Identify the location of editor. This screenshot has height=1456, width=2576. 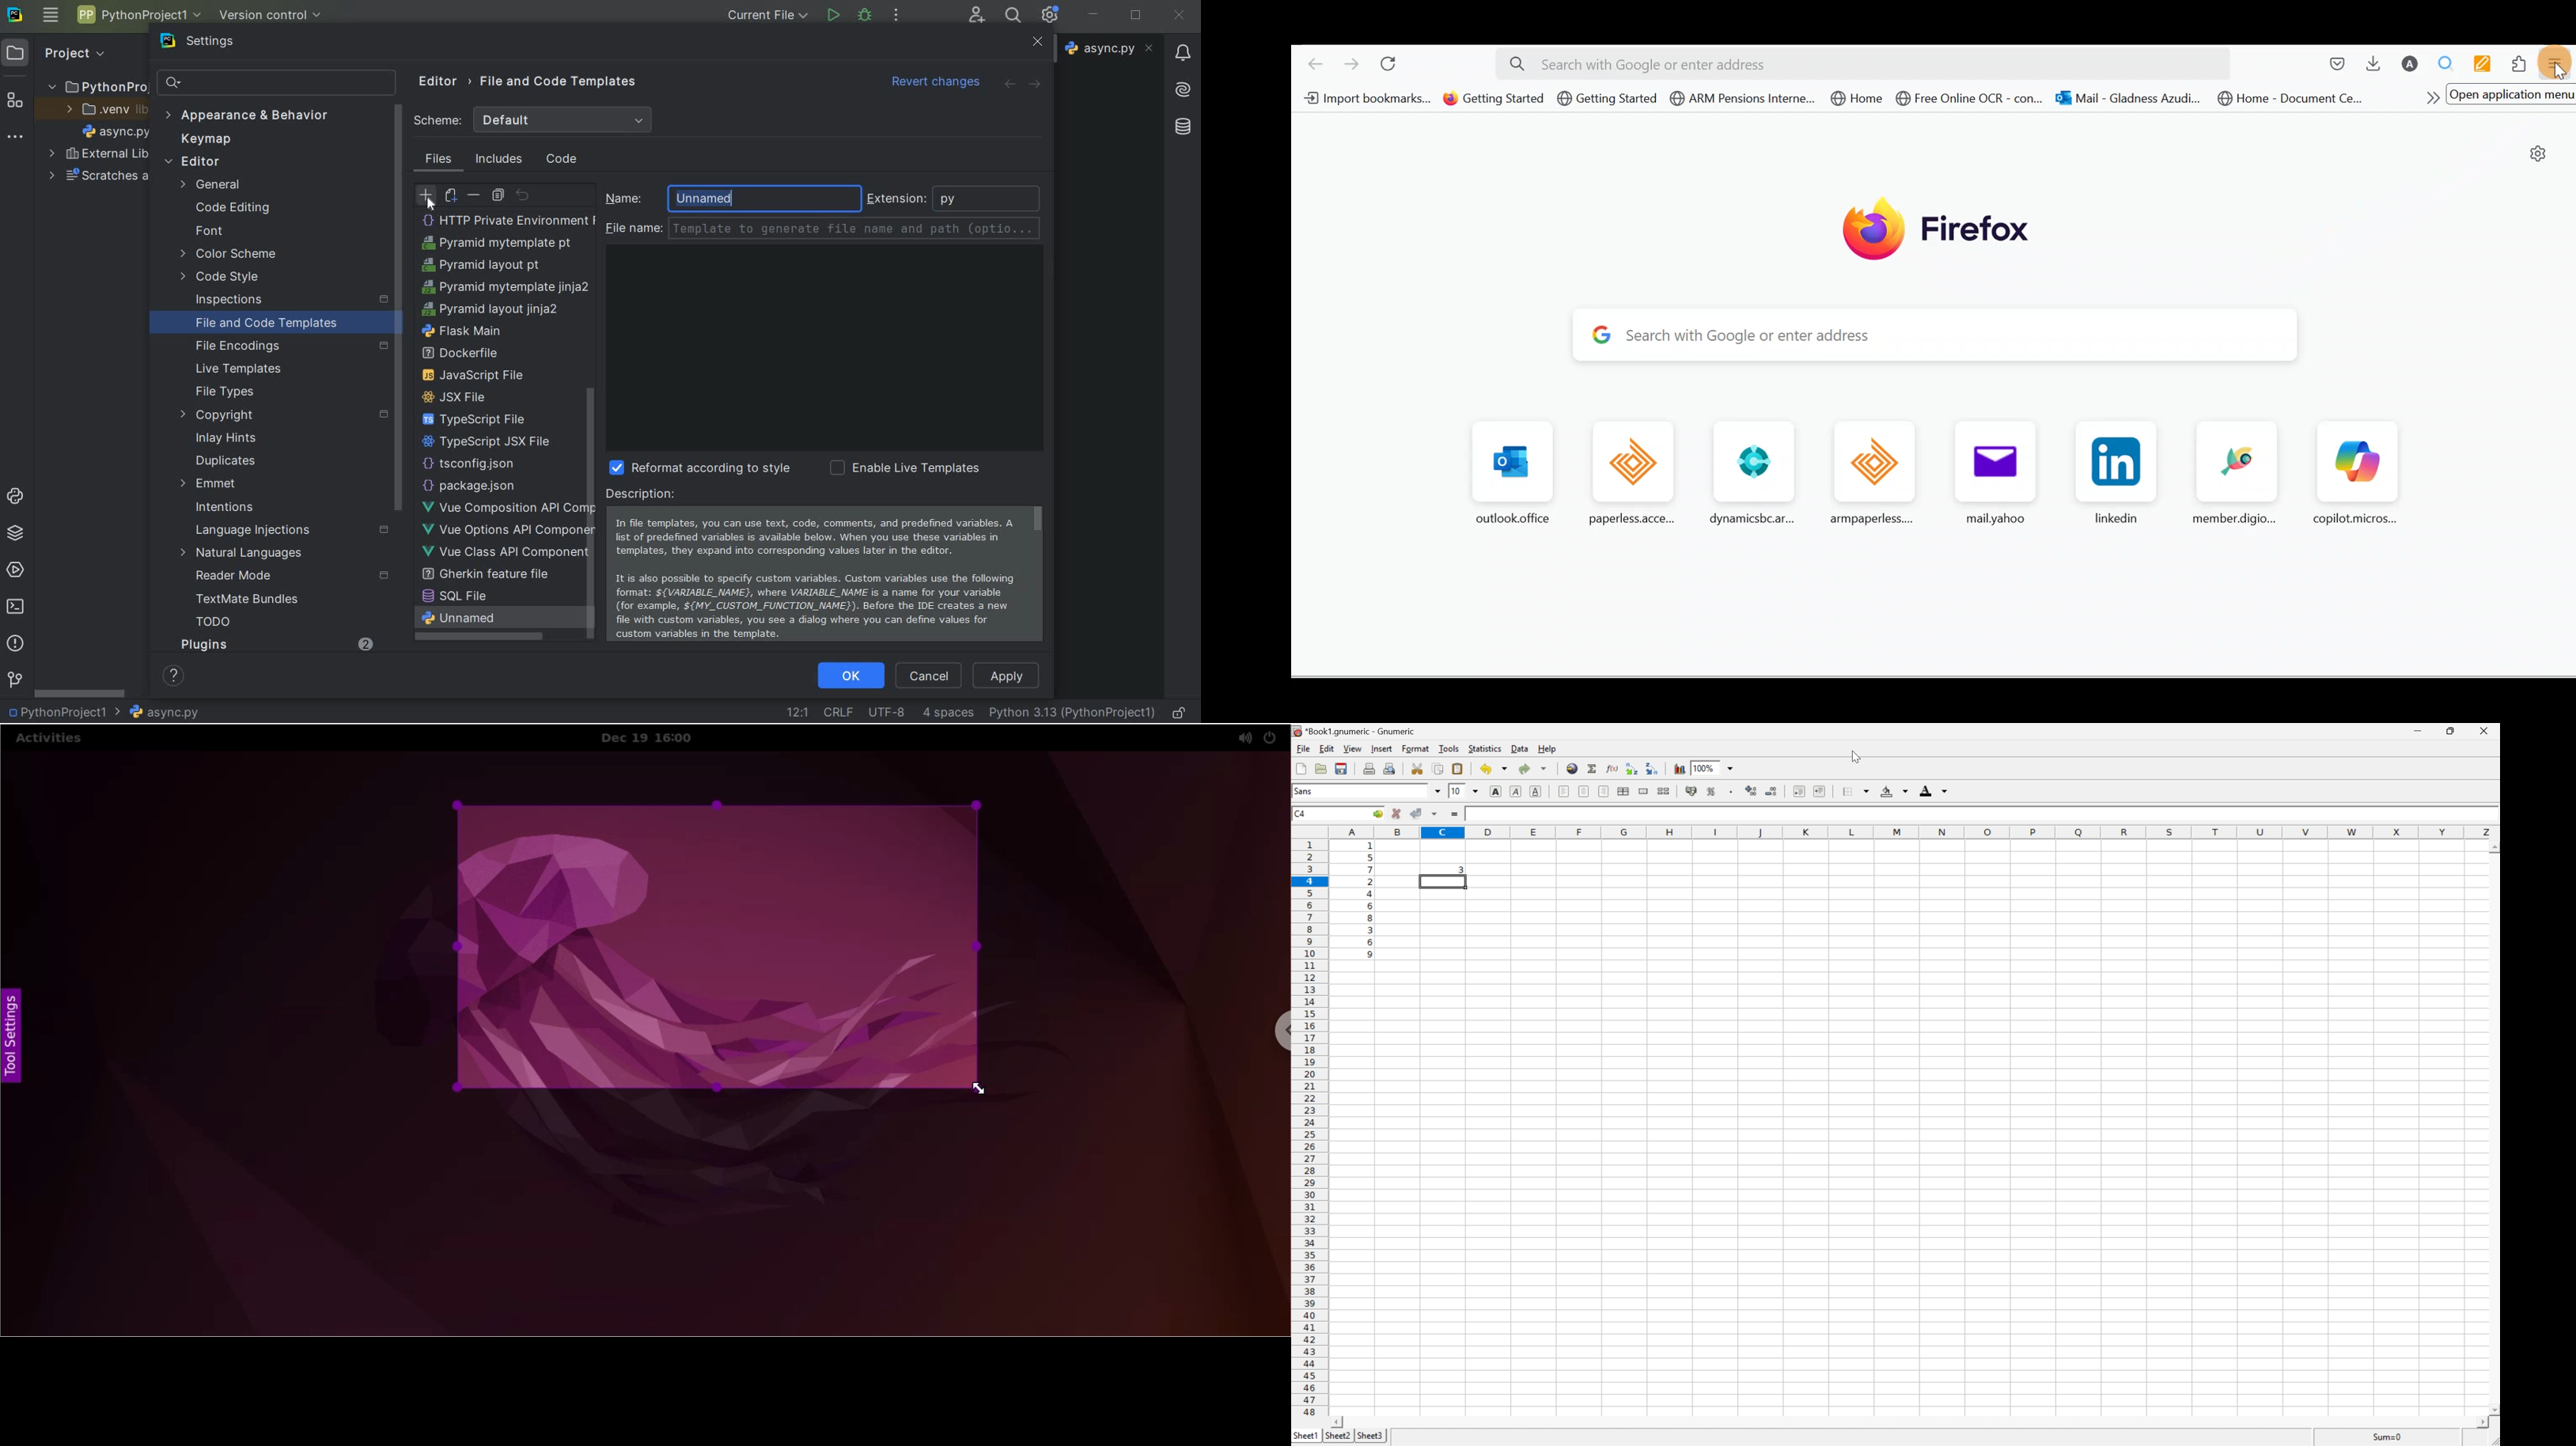
(190, 161).